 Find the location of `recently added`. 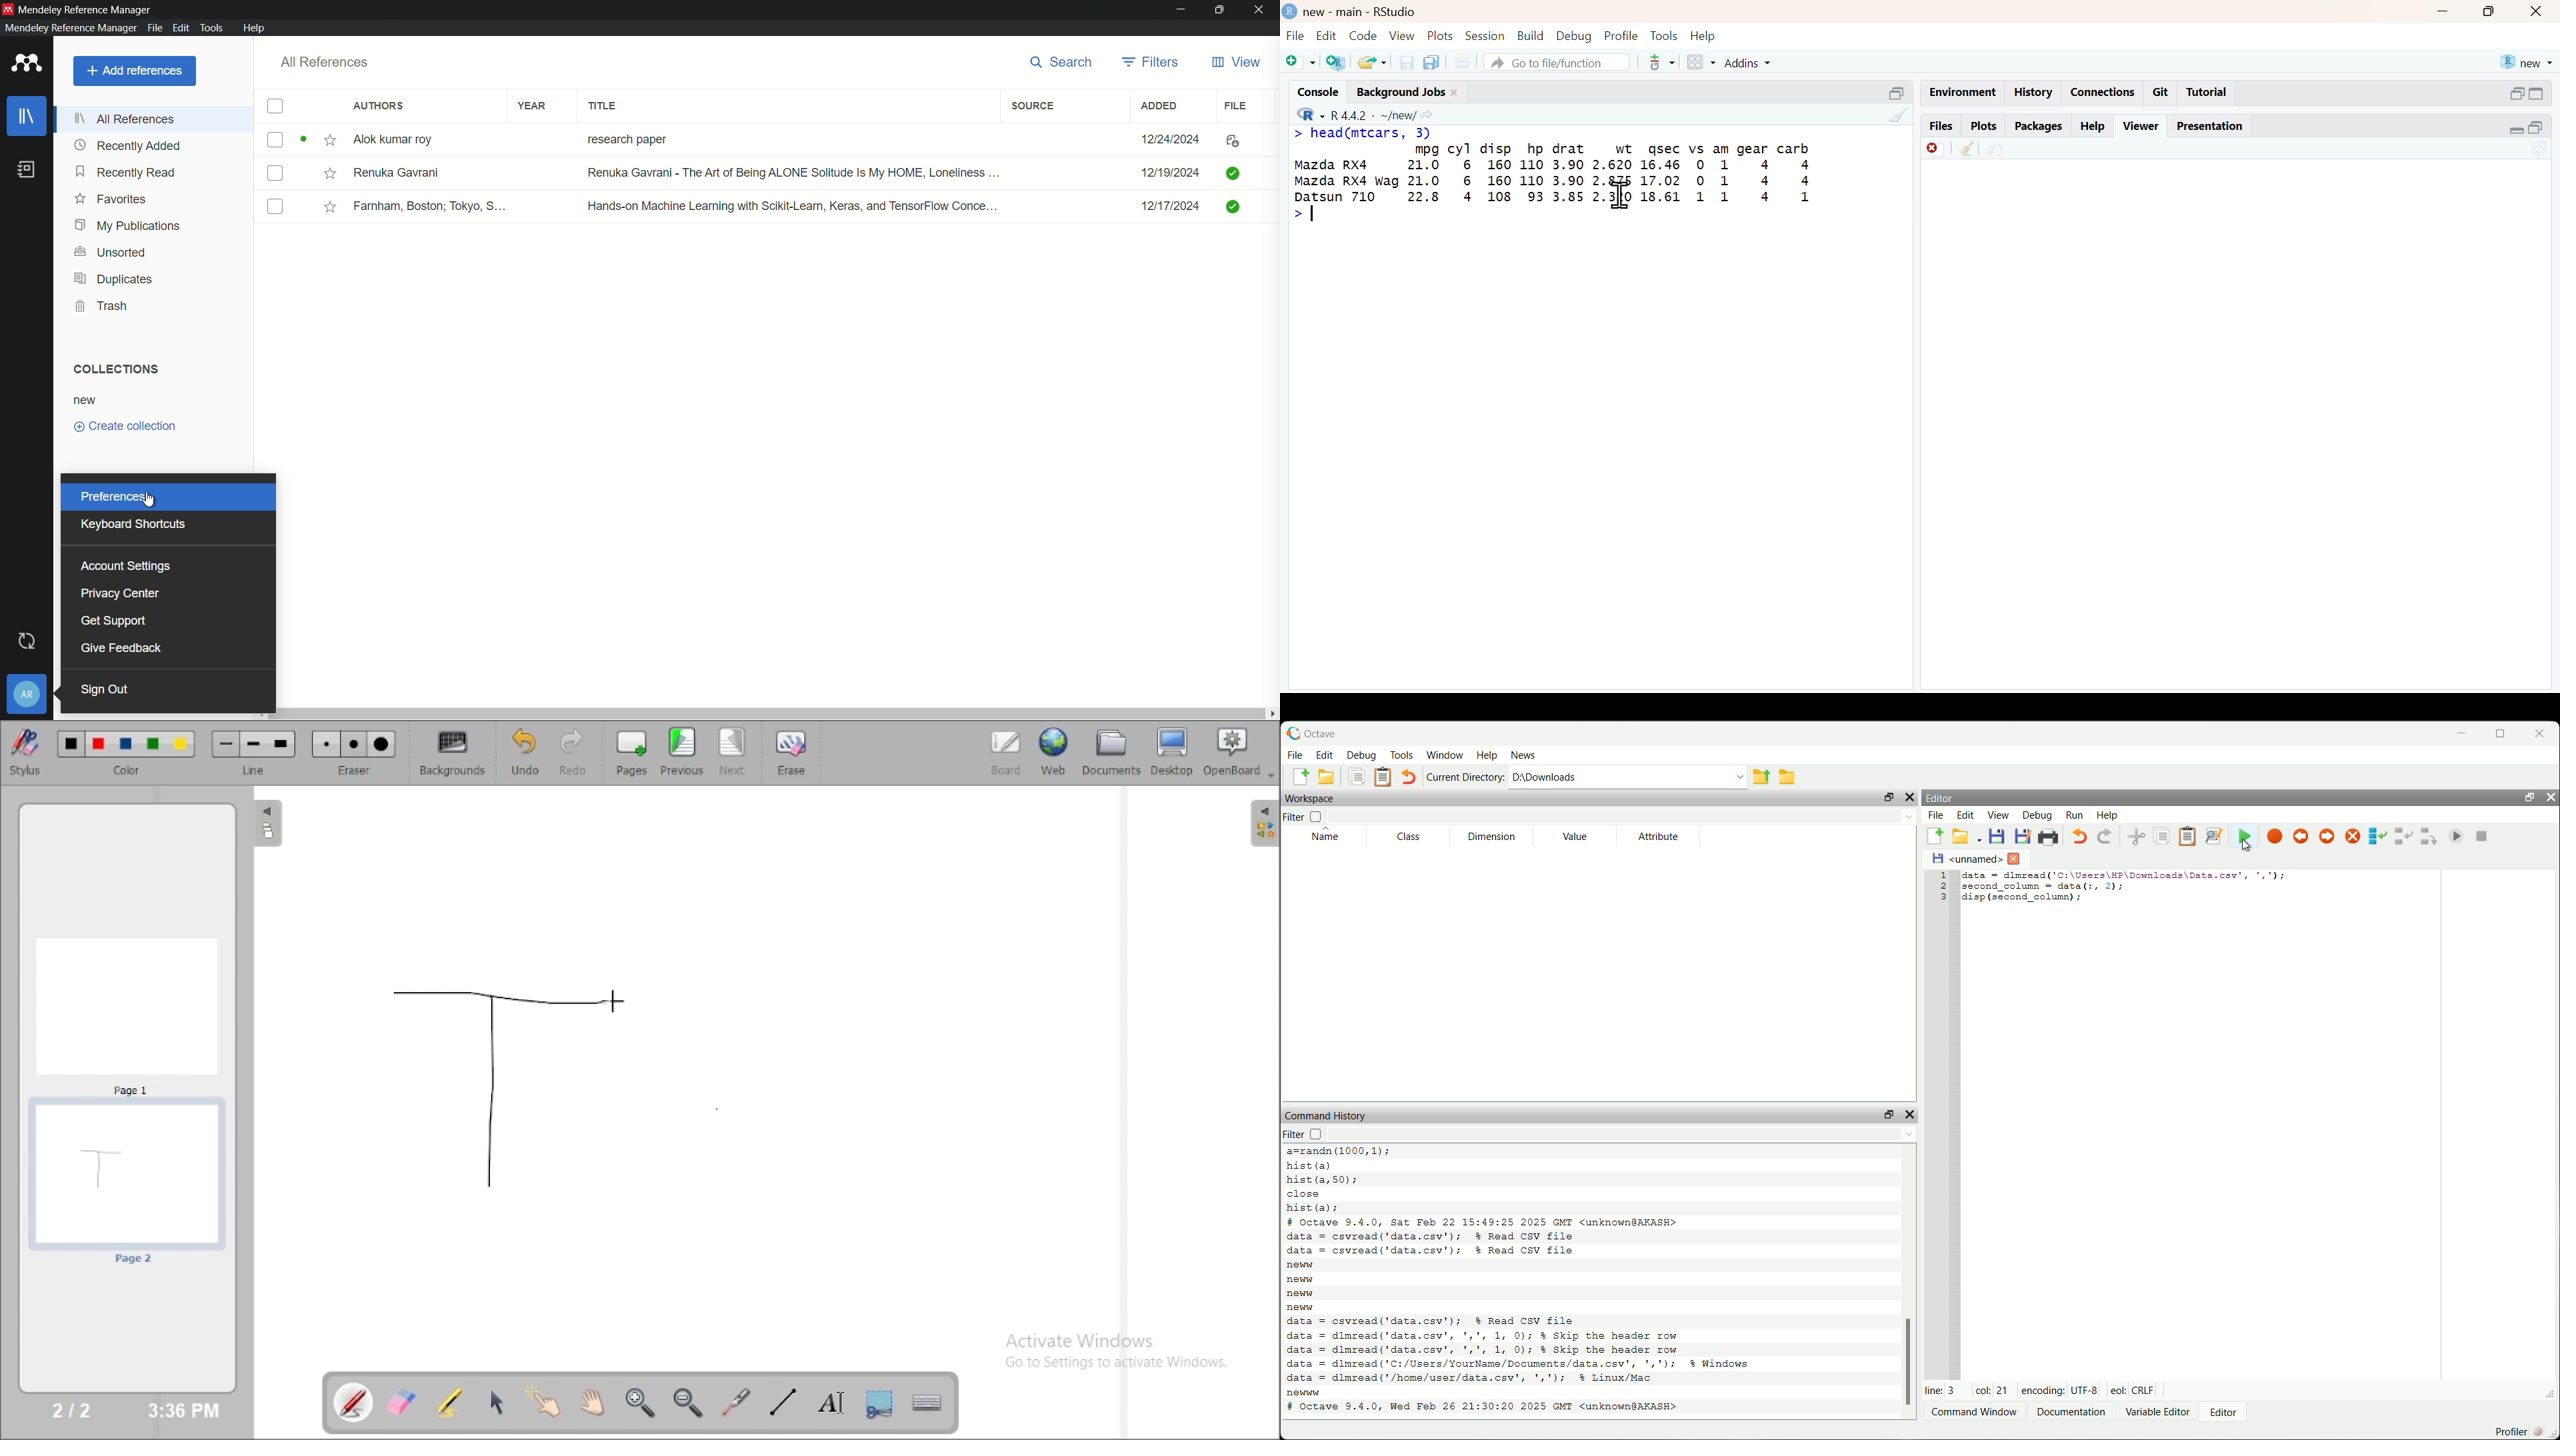

recently added is located at coordinates (128, 145).